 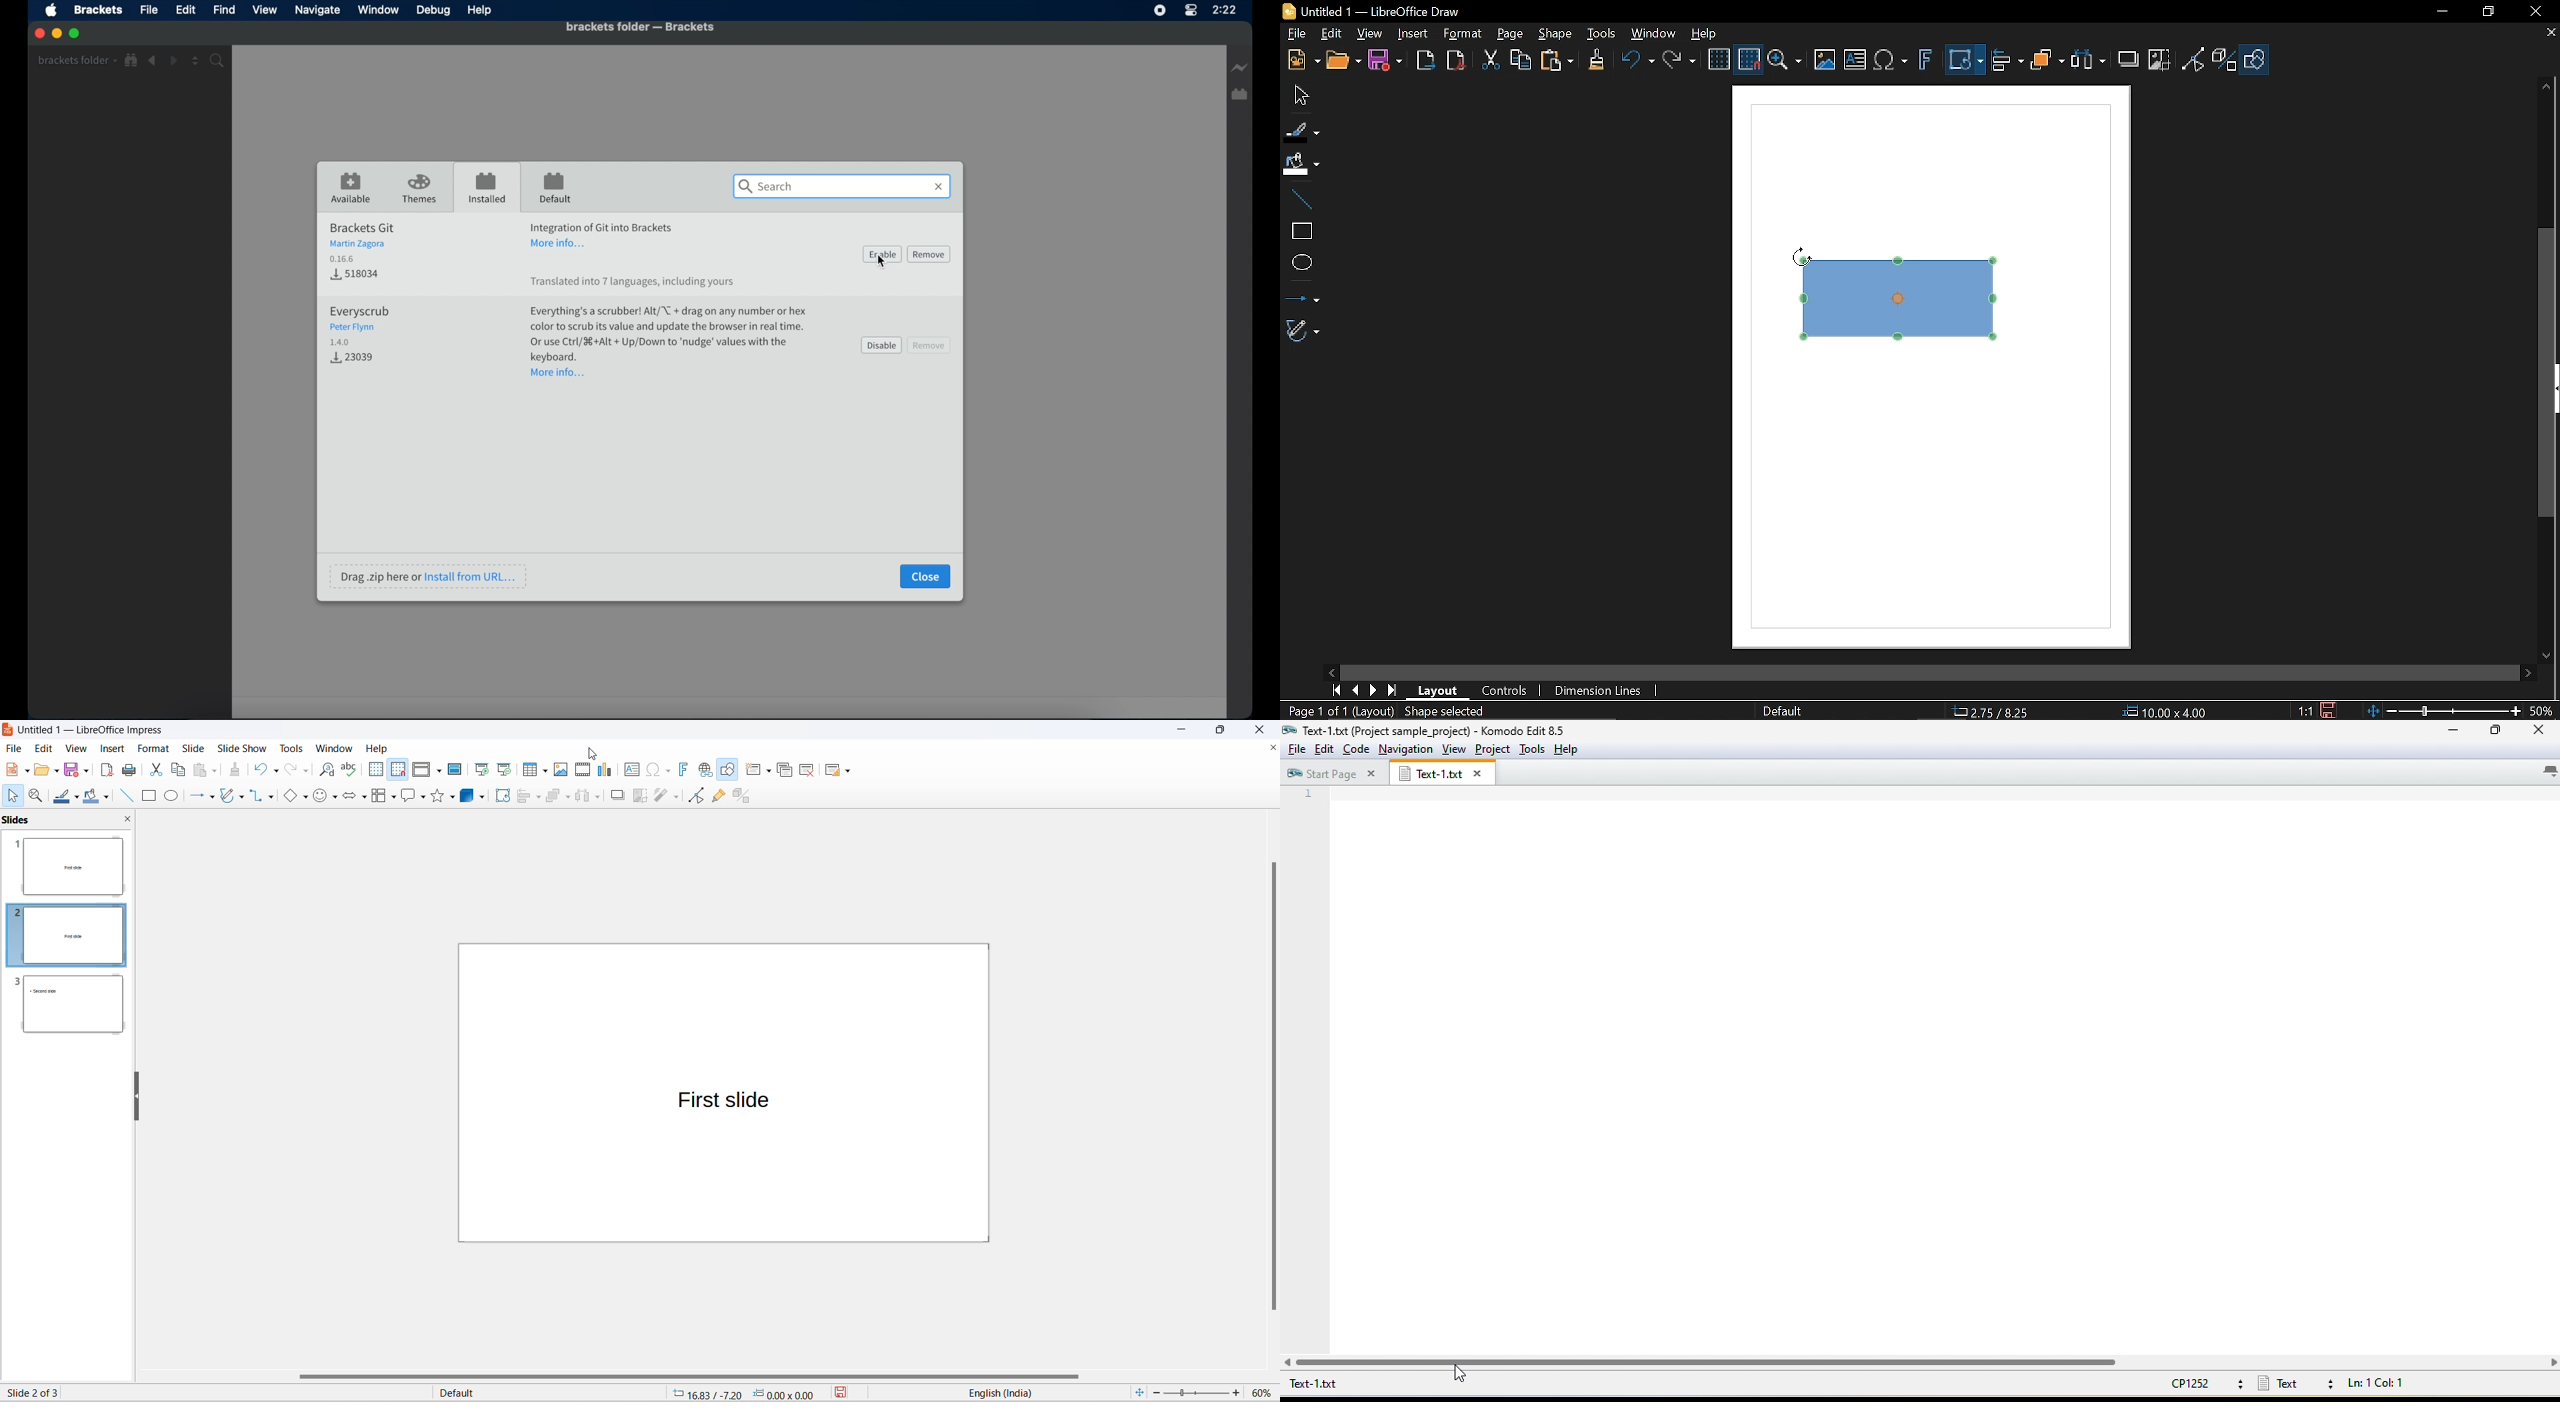 What do you see at coordinates (429, 576) in the screenshot?
I see `drag .zip  here or install from url` at bounding box center [429, 576].